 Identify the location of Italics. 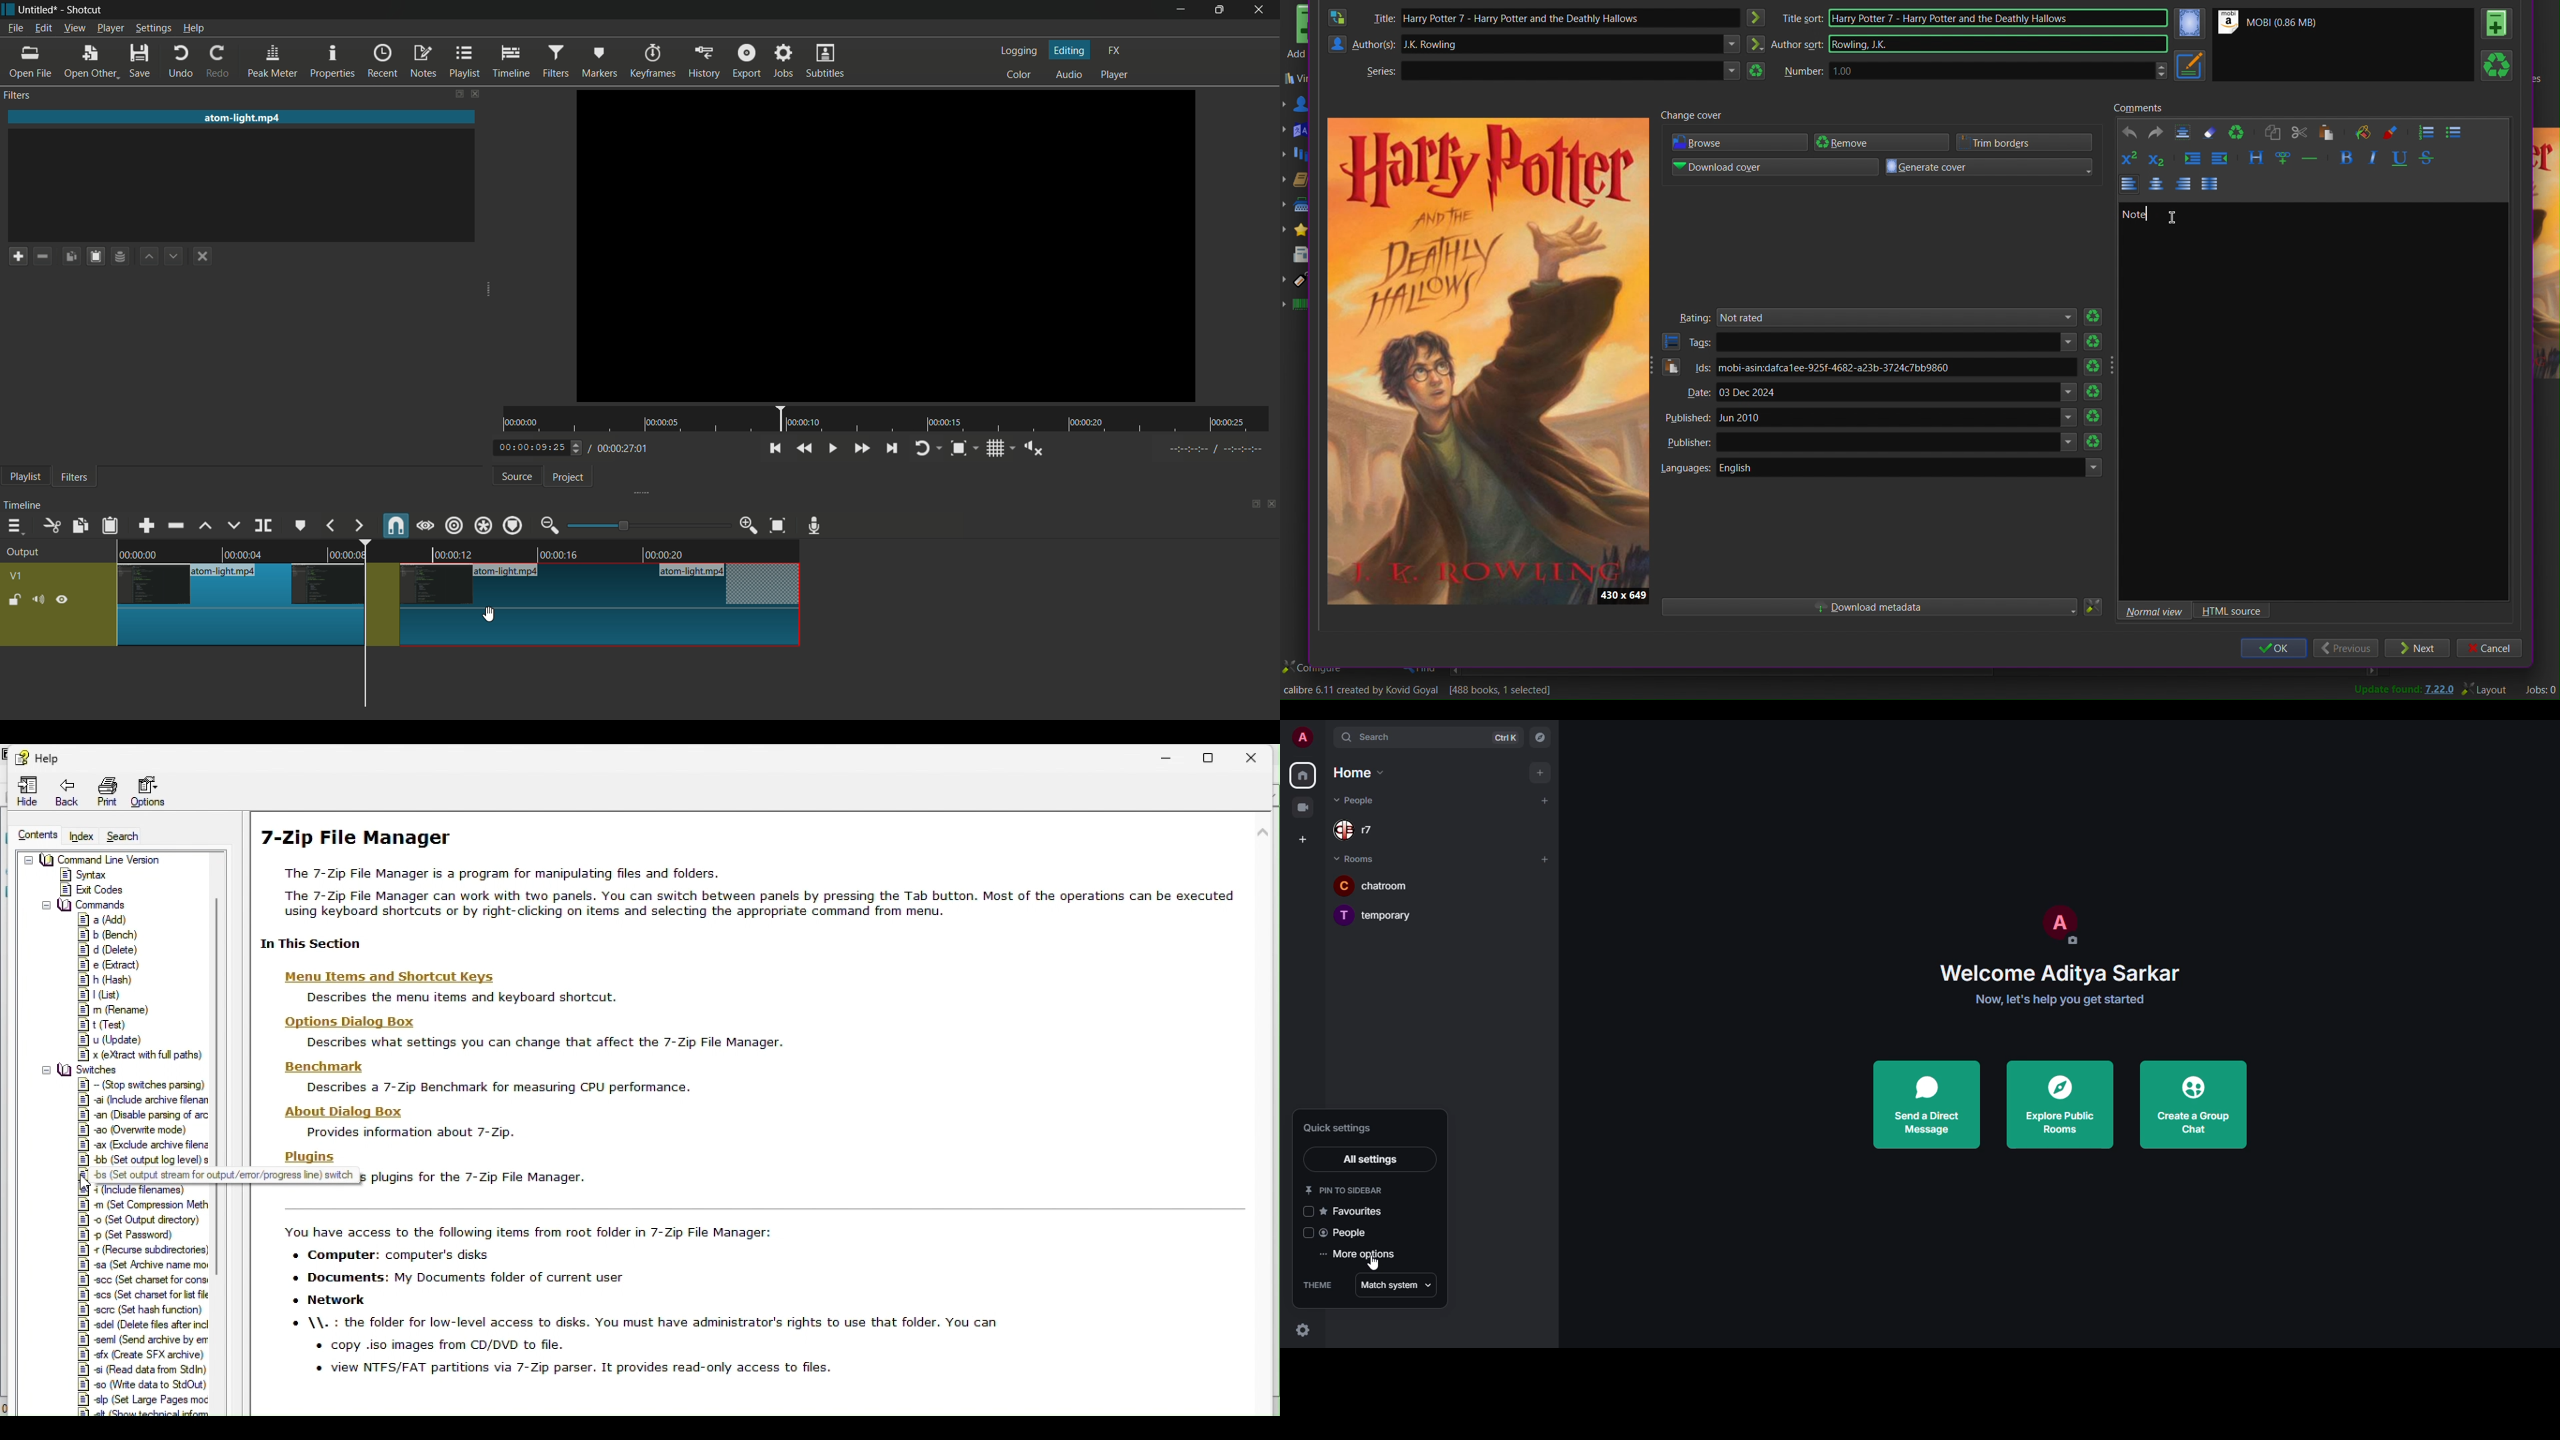
(2374, 158).